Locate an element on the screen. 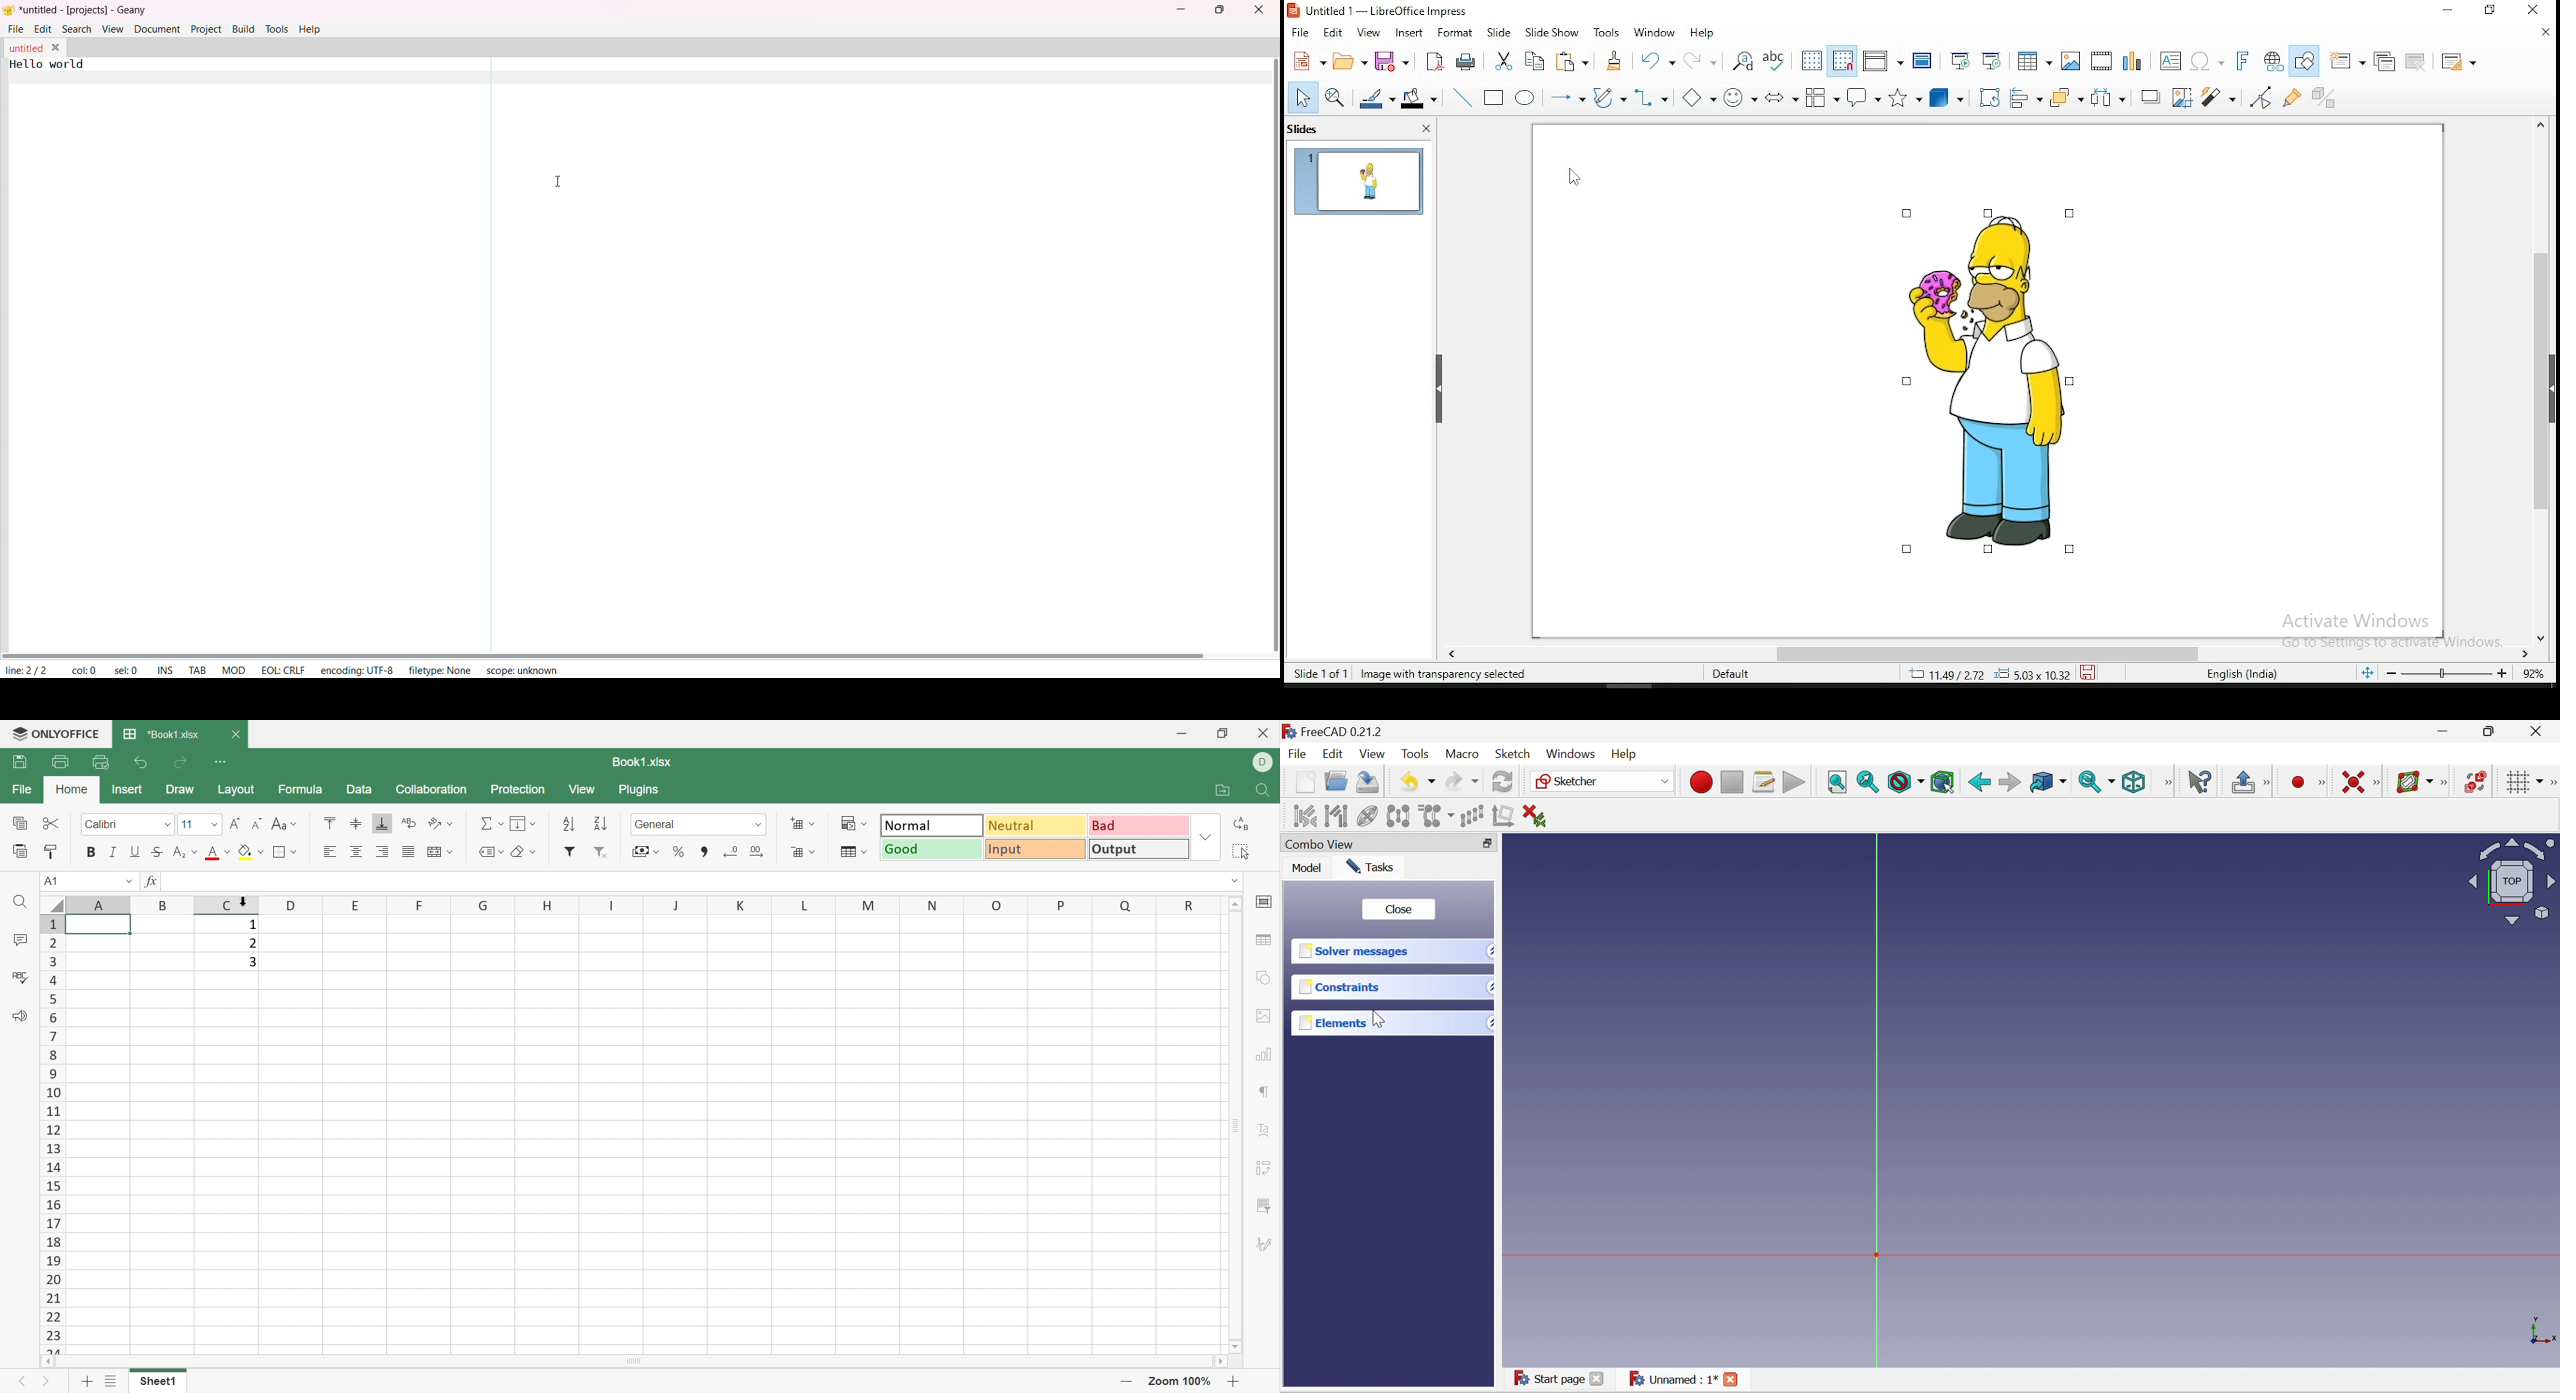  [Sketcher constraints]] is located at coordinates (2379, 784).